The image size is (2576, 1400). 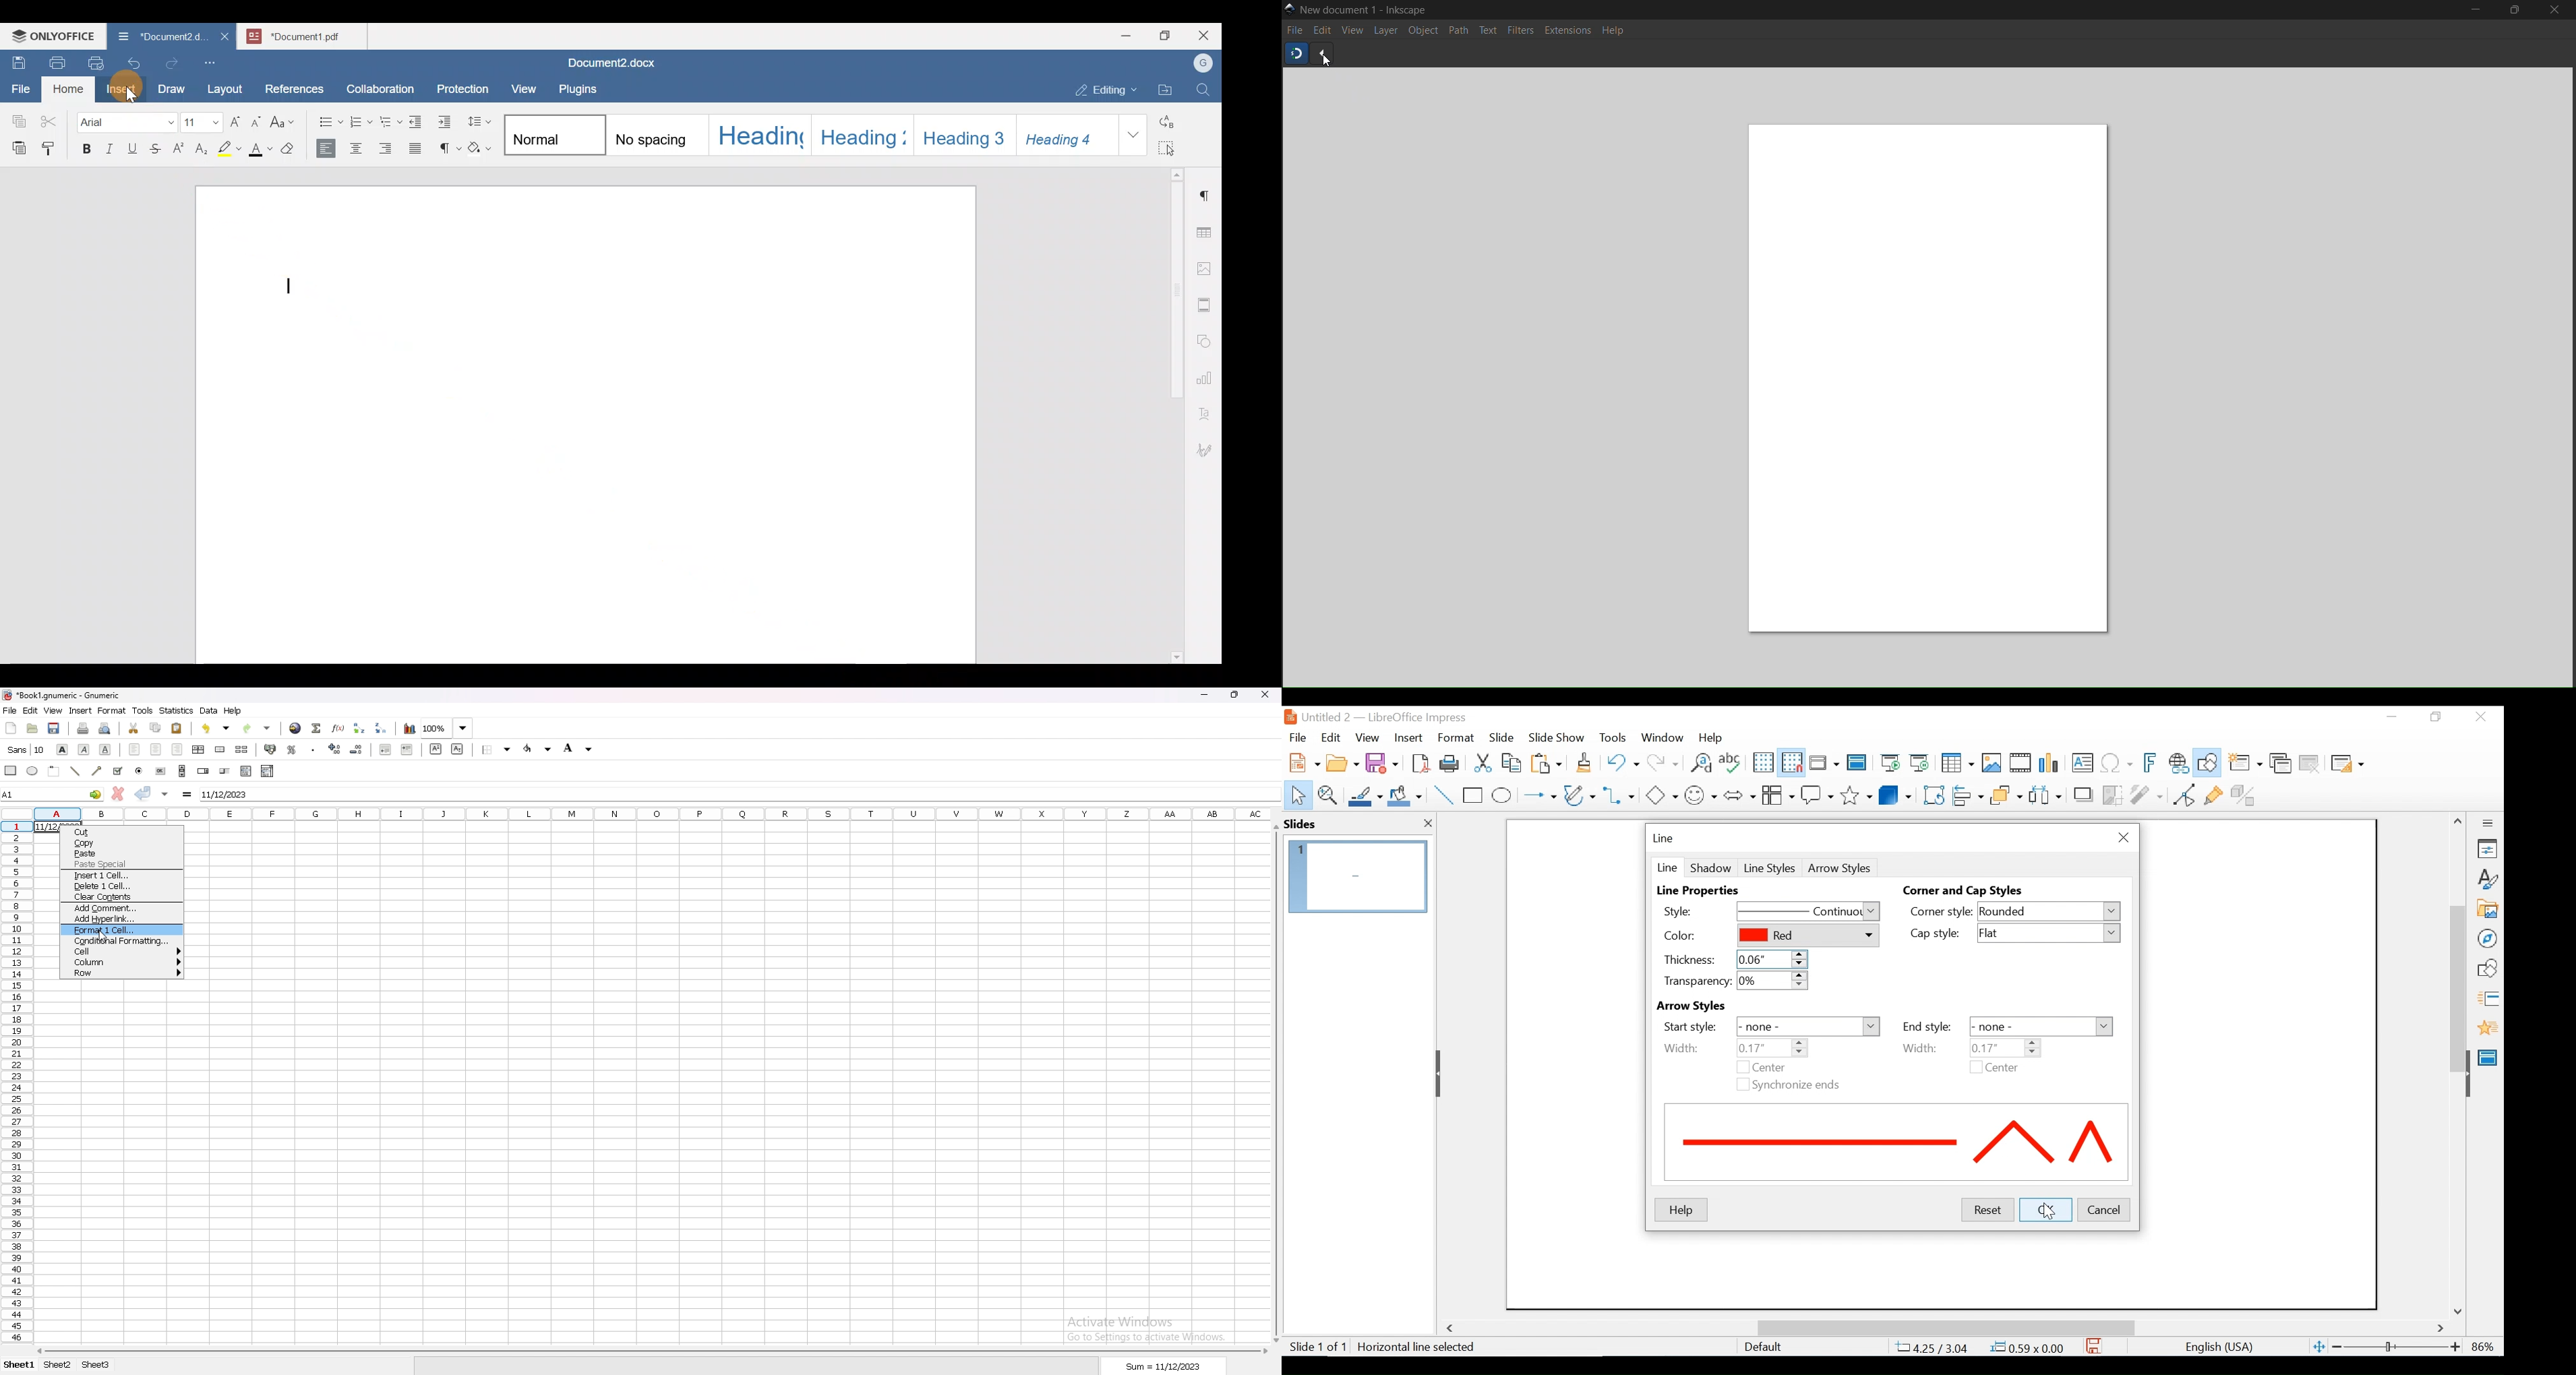 What do you see at coordinates (2117, 764) in the screenshot?
I see `Insert Special Characters` at bounding box center [2117, 764].